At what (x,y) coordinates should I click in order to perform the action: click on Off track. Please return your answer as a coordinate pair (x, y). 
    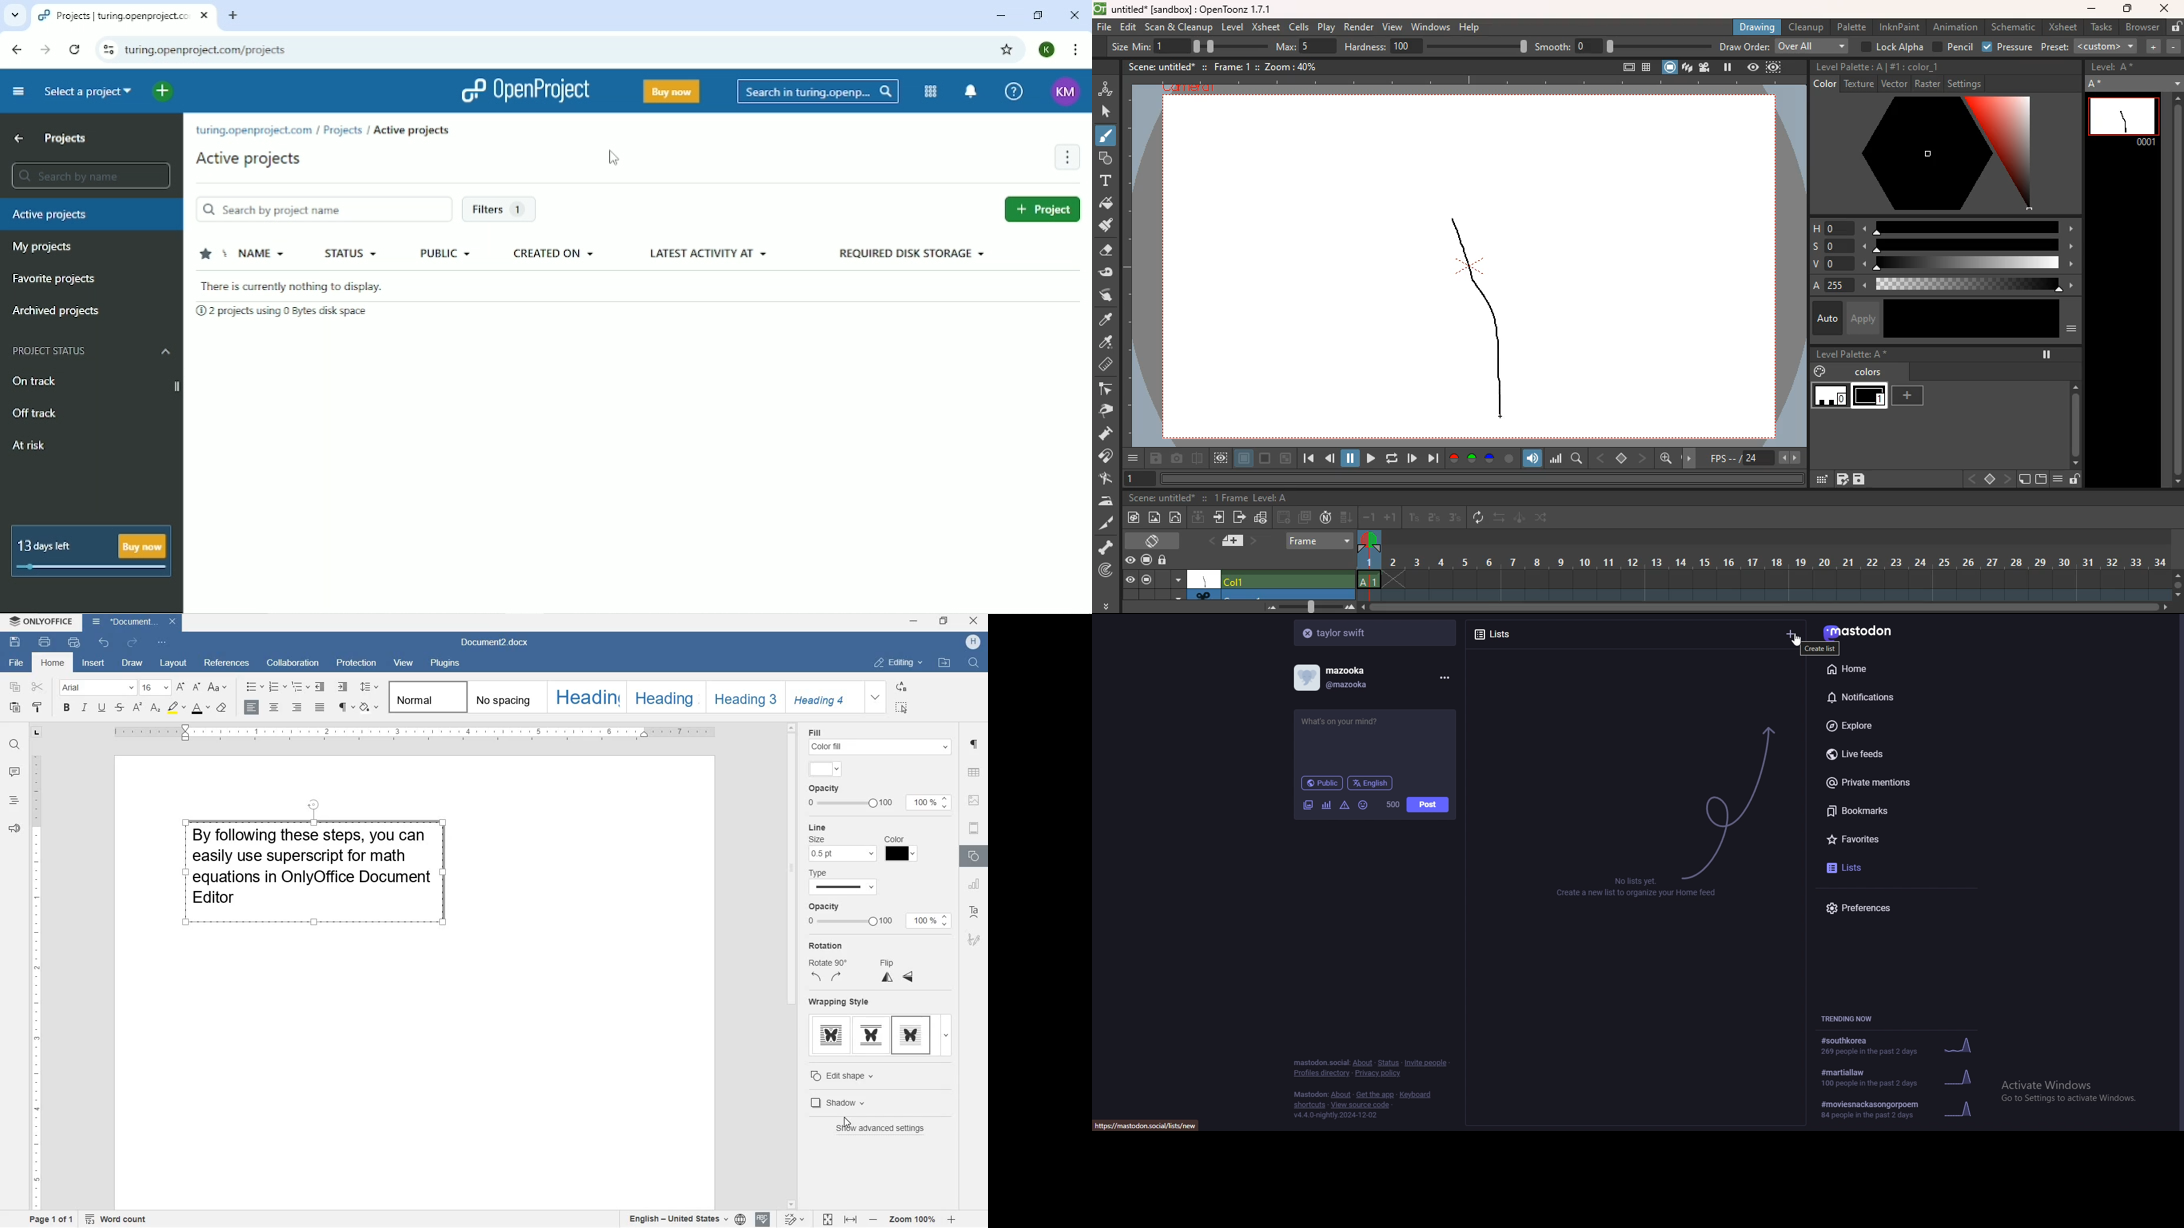
    Looking at the image, I should click on (35, 411).